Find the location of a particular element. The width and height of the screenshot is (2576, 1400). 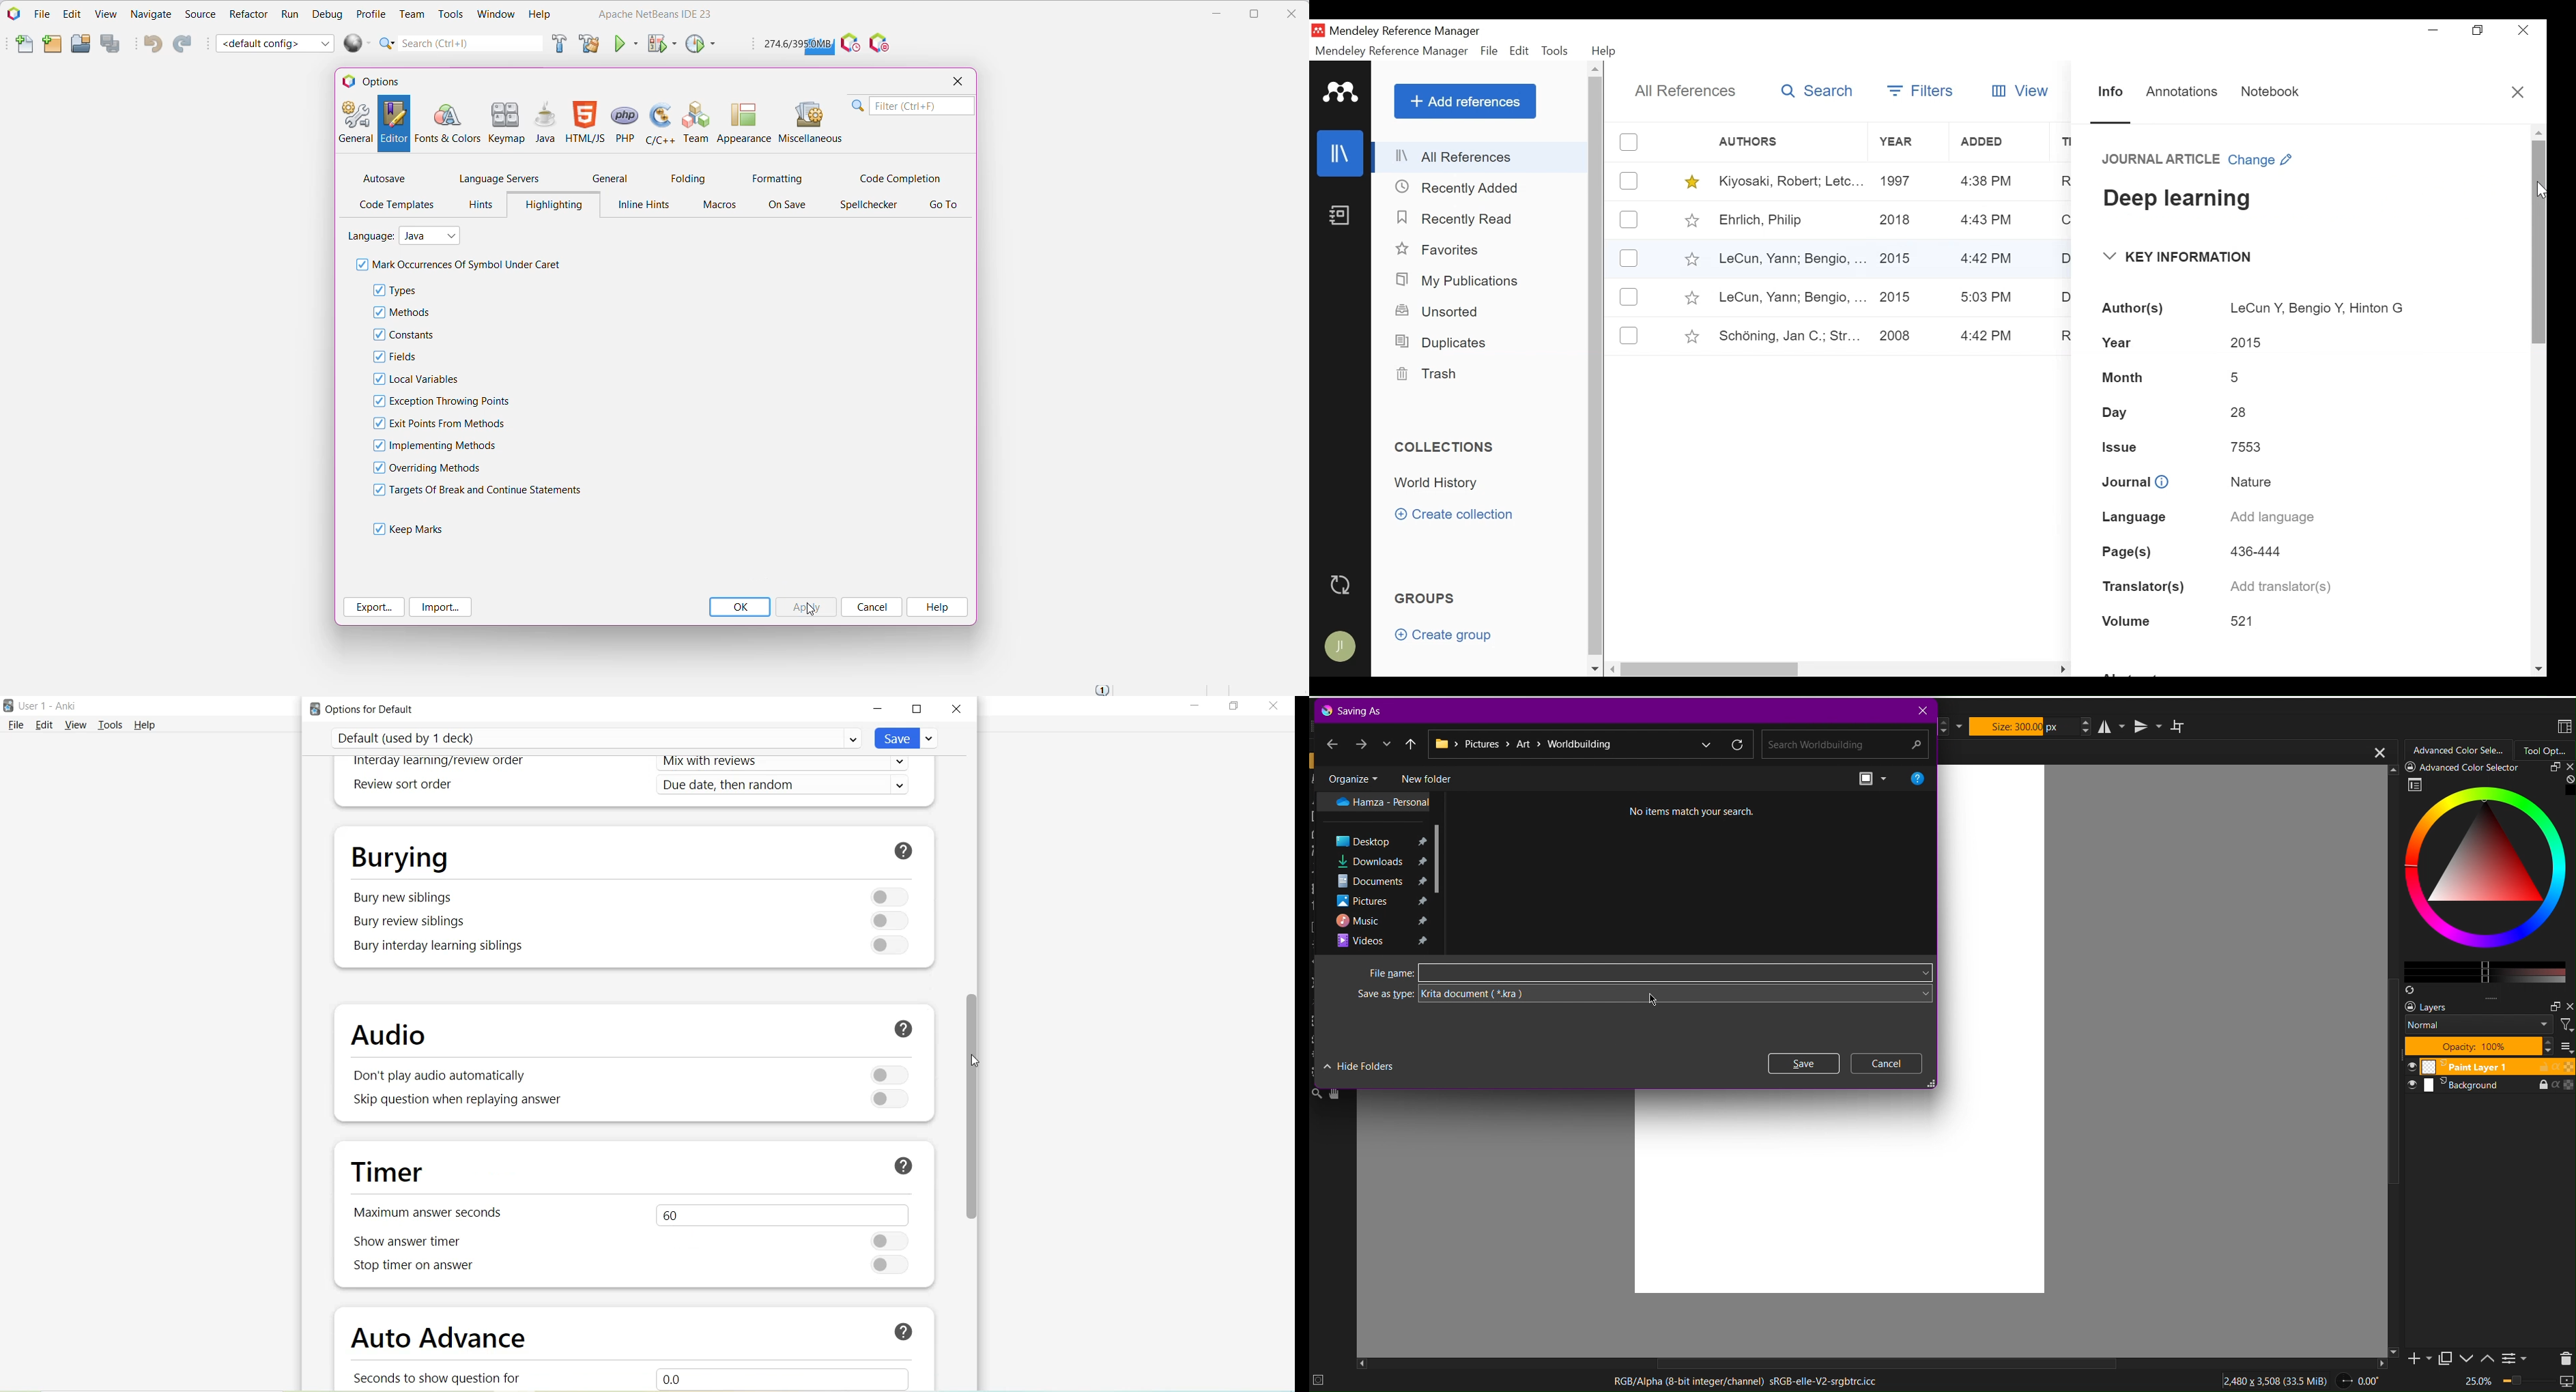

Close is located at coordinates (1921, 711).